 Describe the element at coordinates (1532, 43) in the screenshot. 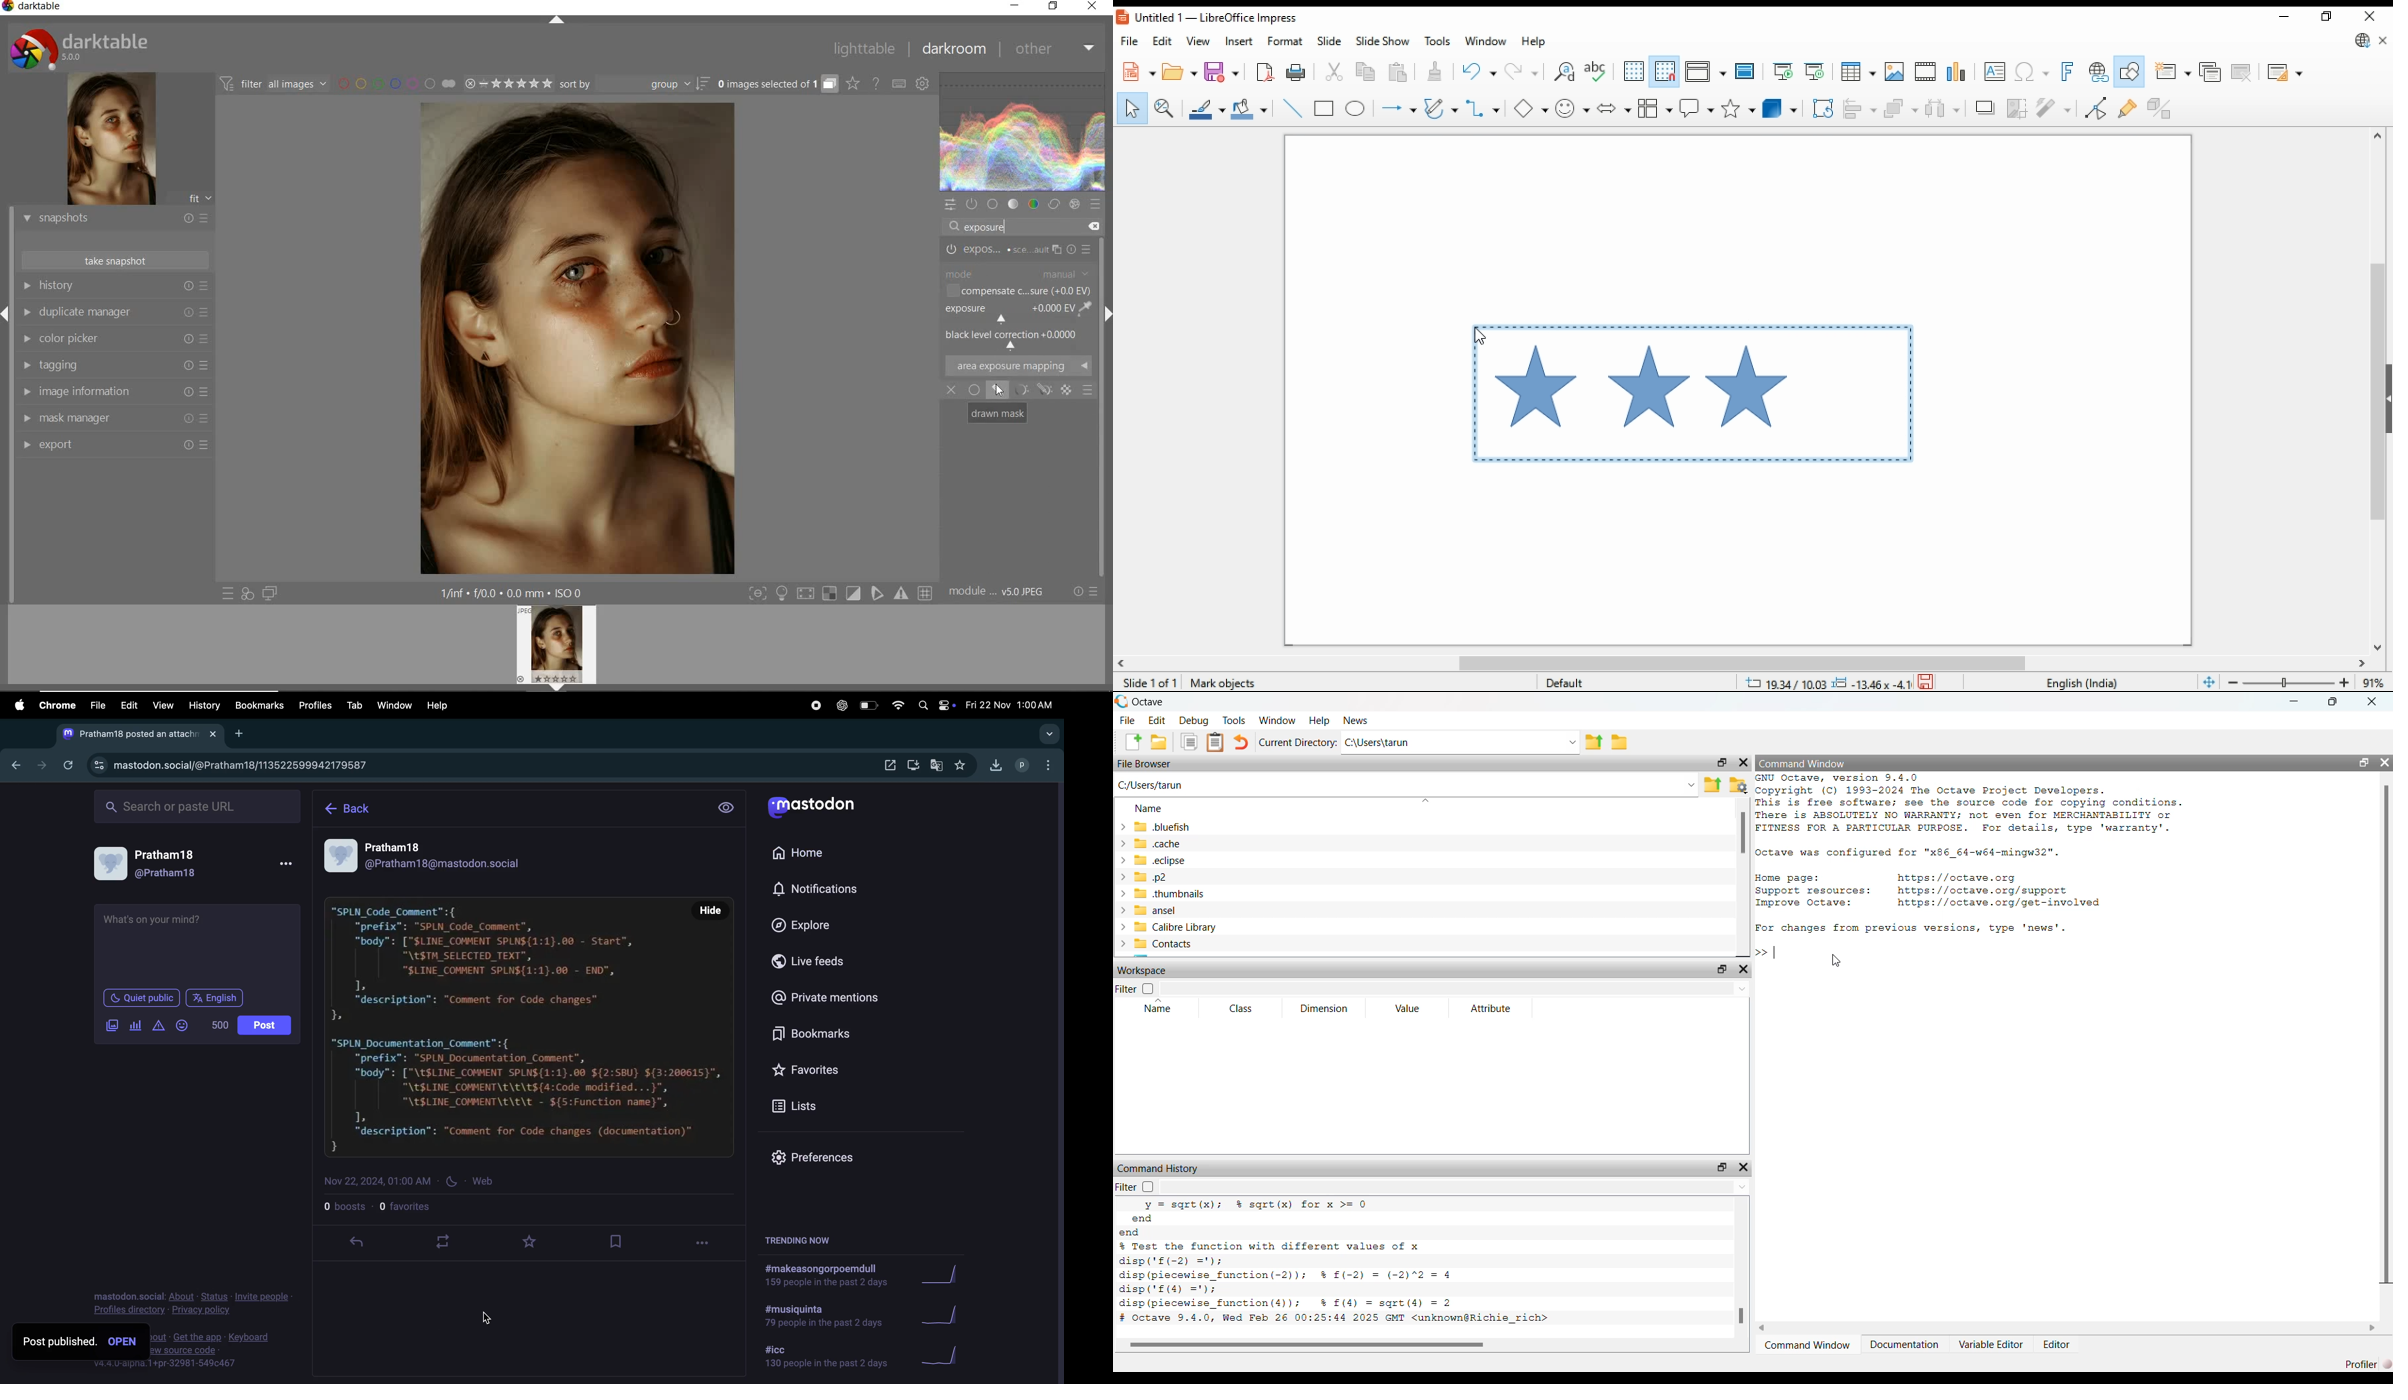

I see `help` at that location.